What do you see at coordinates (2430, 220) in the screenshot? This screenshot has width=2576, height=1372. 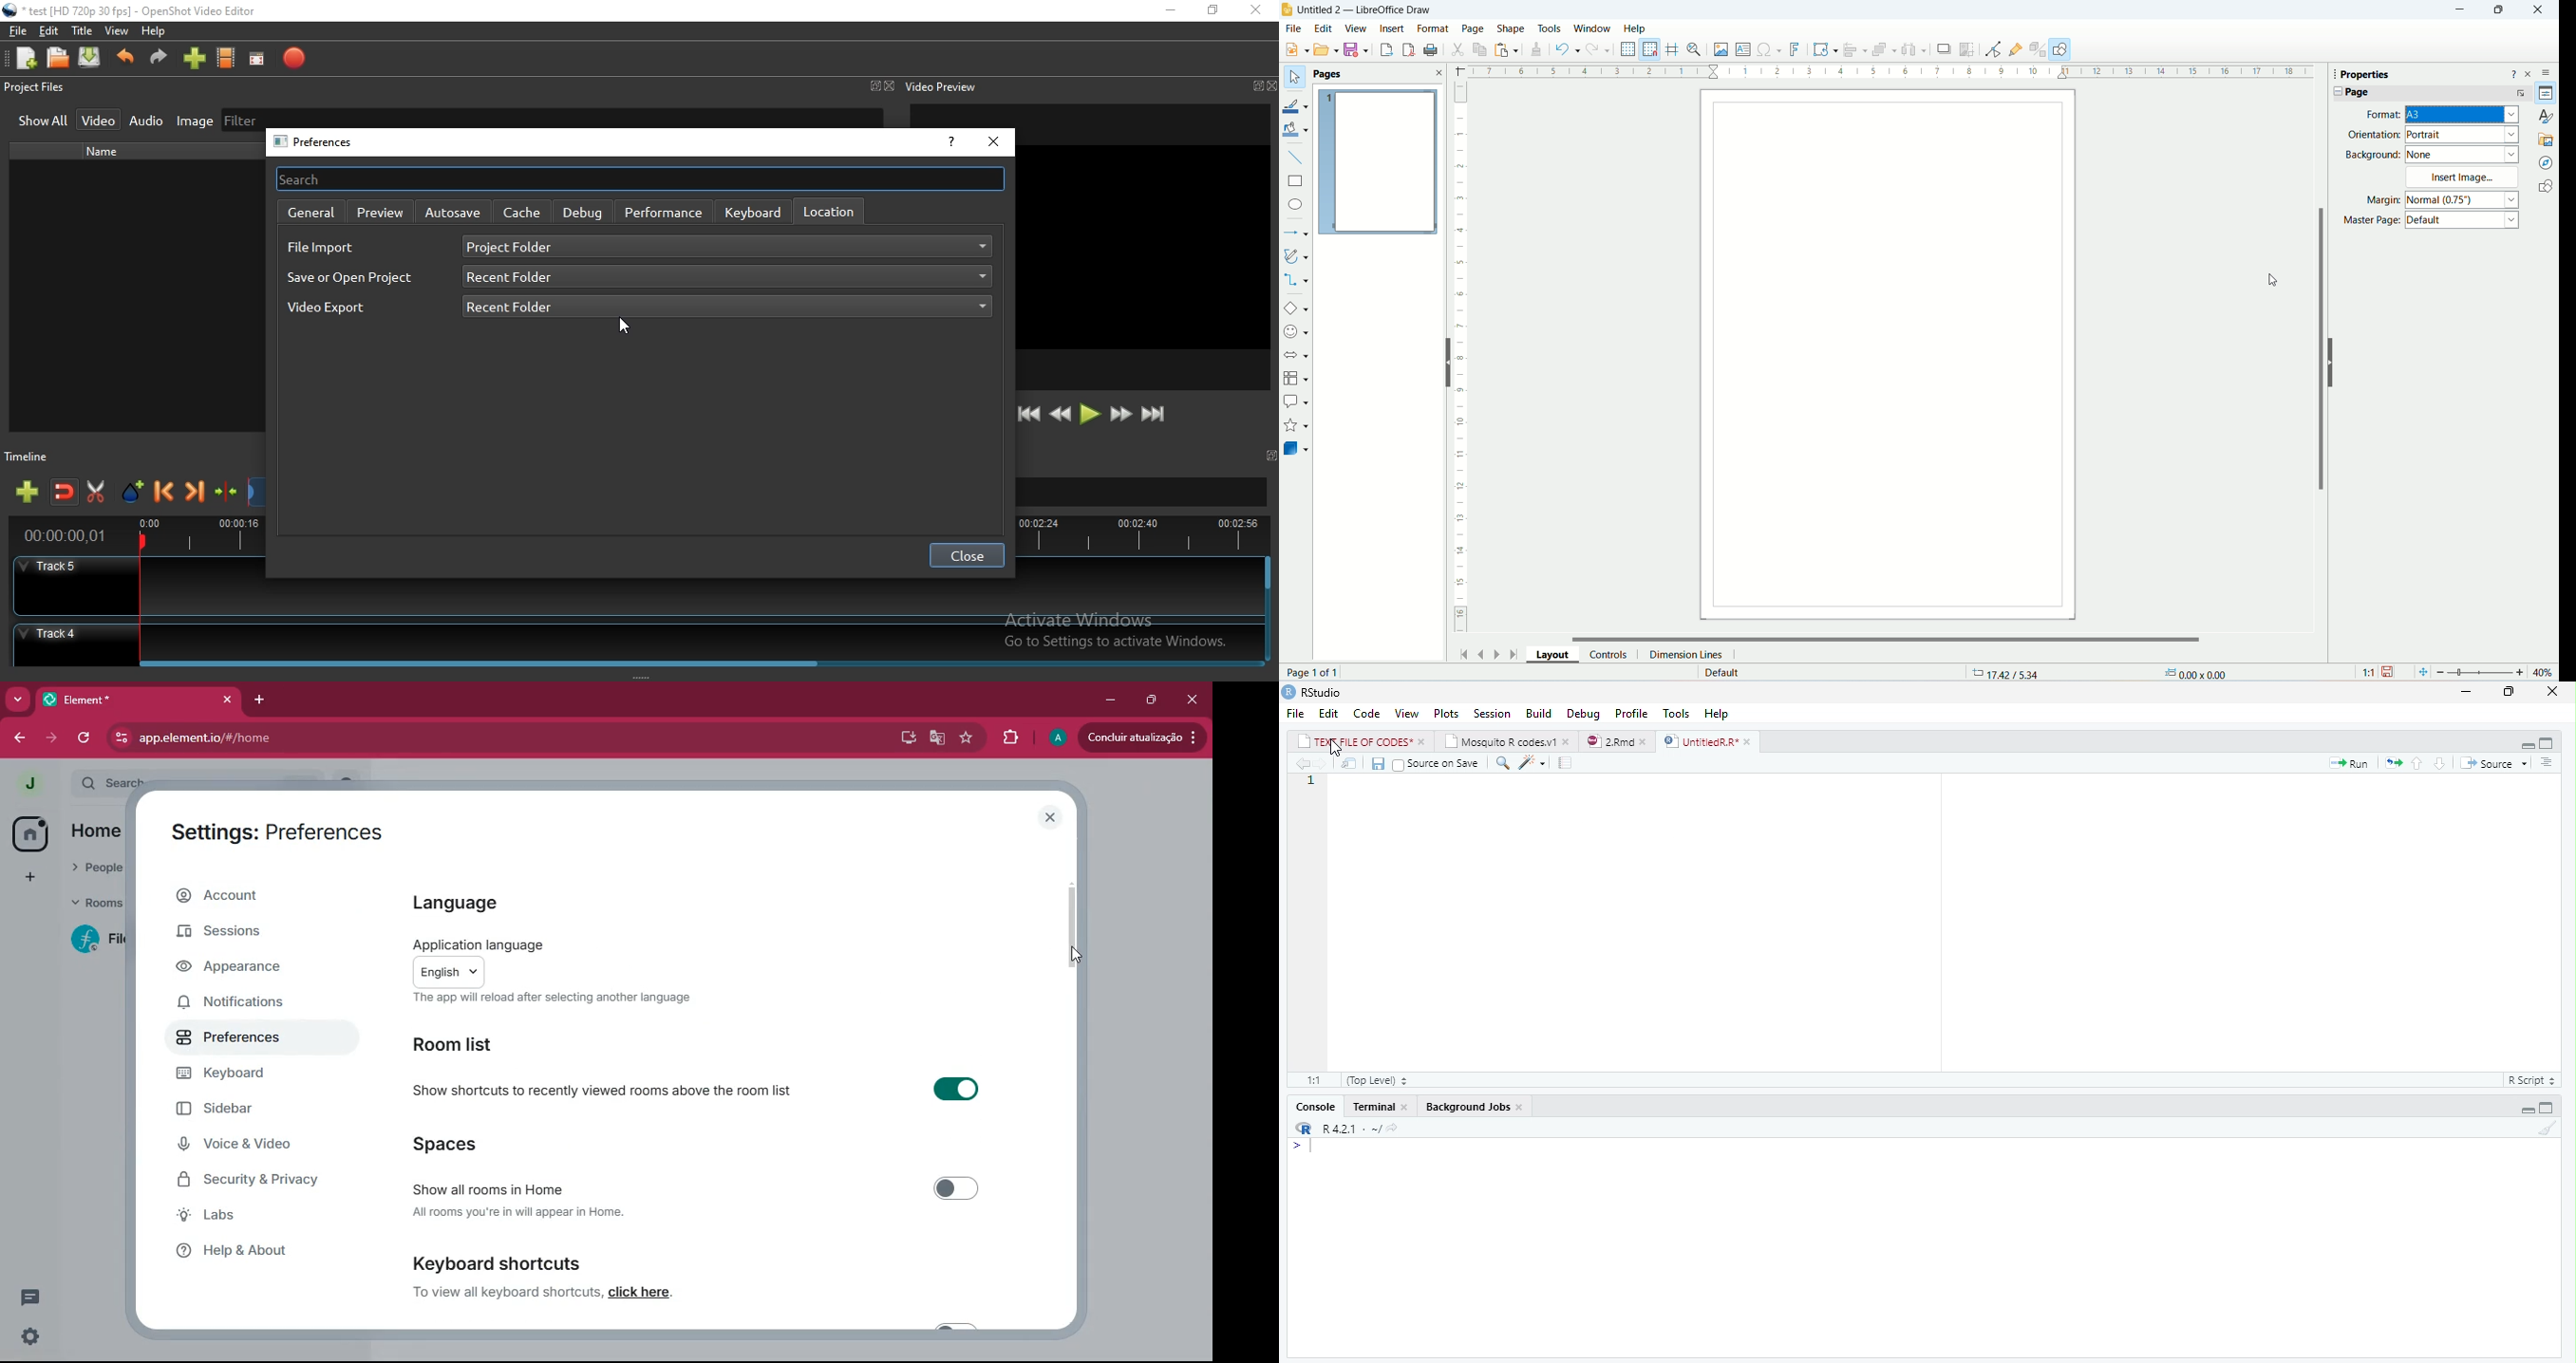 I see `master page` at bounding box center [2430, 220].